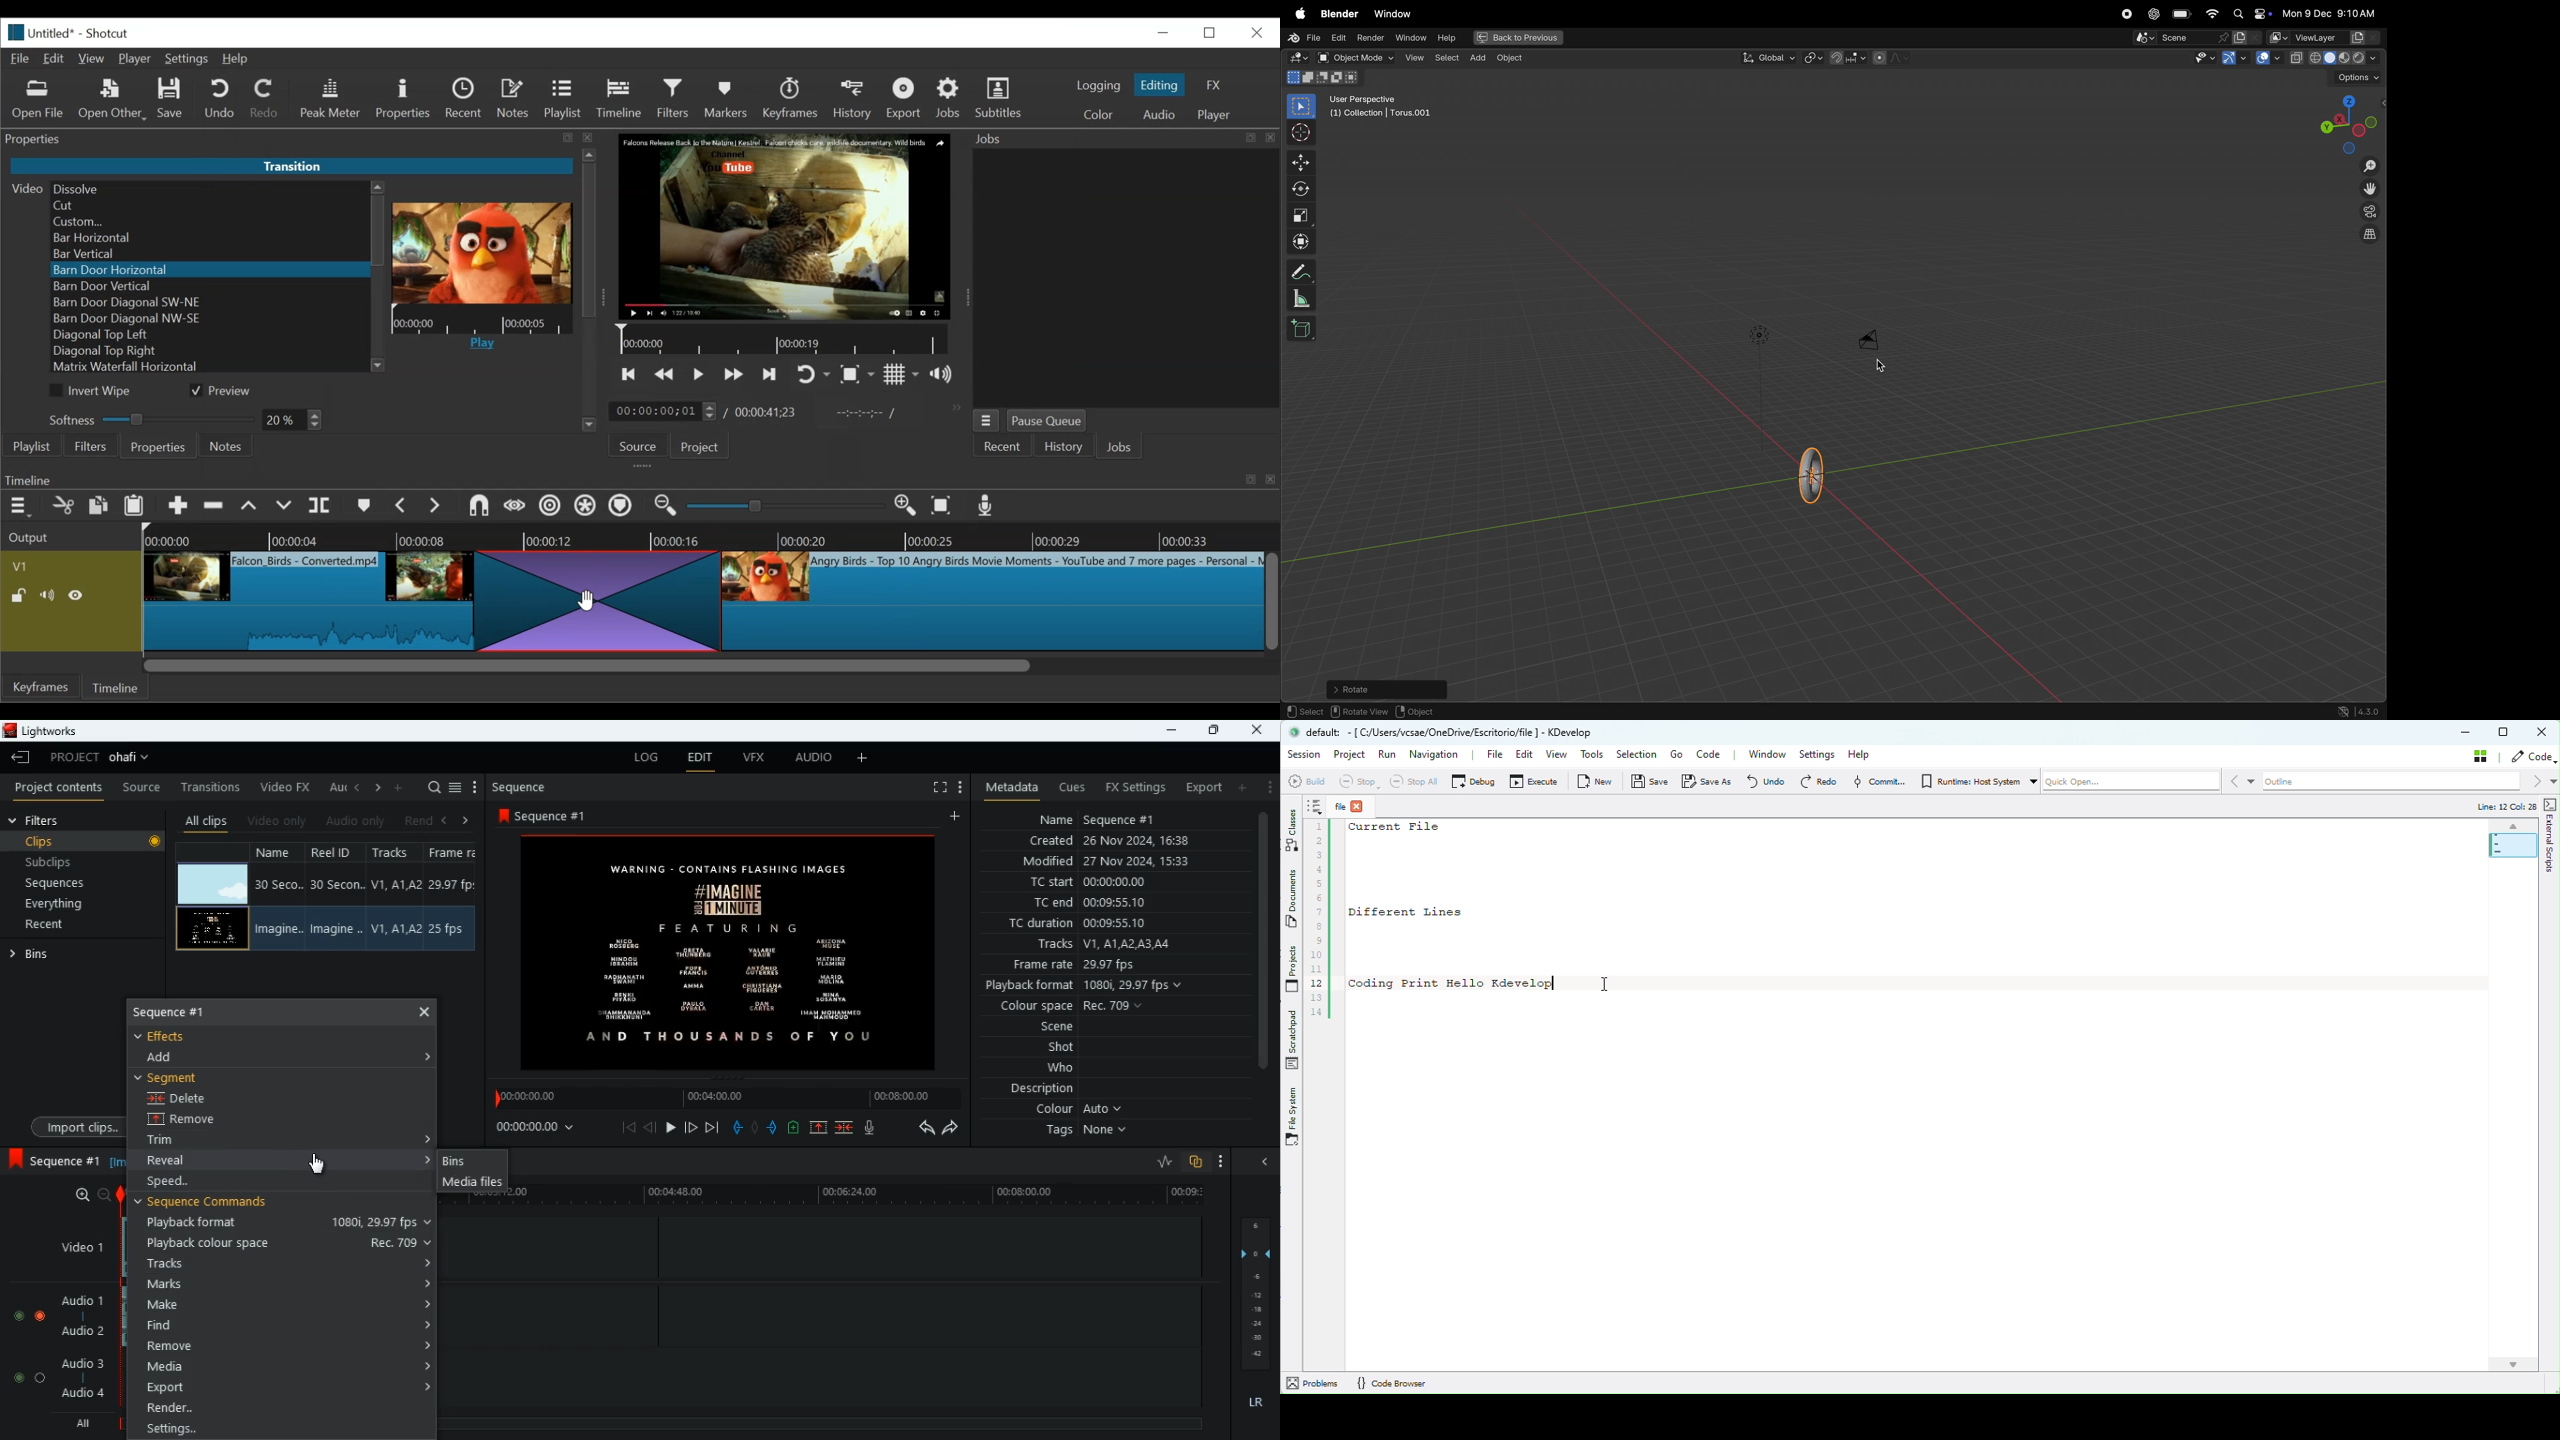 This screenshot has height=1456, width=2576. Describe the element at coordinates (106, 757) in the screenshot. I see `project` at that location.